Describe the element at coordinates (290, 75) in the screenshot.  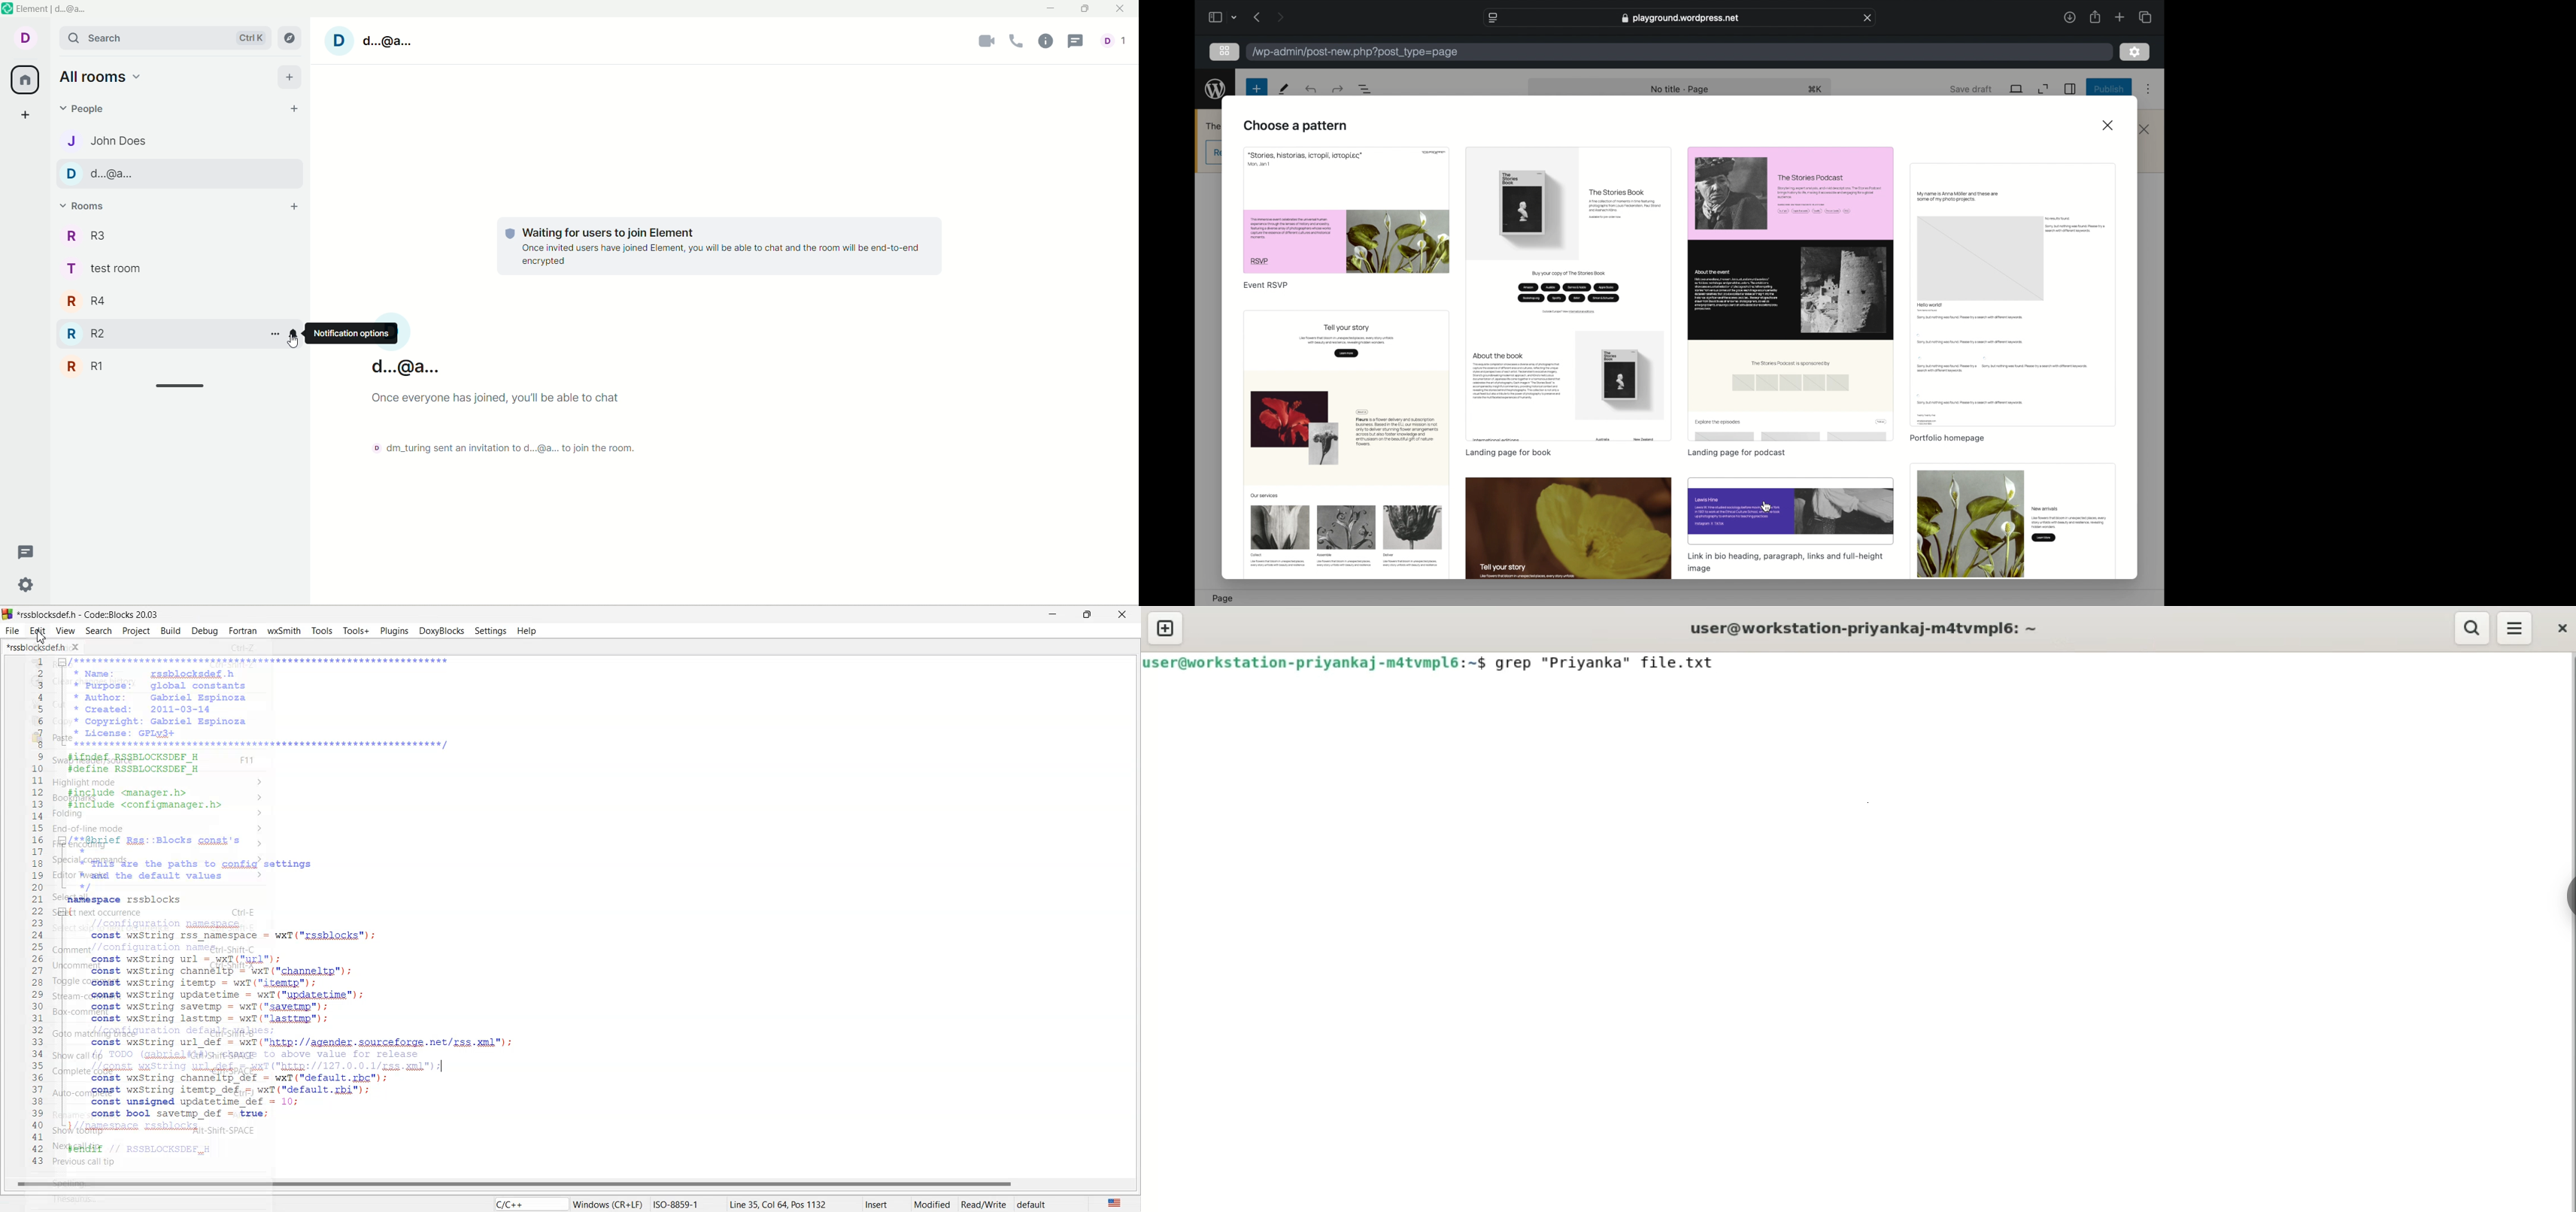
I see `add` at that location.